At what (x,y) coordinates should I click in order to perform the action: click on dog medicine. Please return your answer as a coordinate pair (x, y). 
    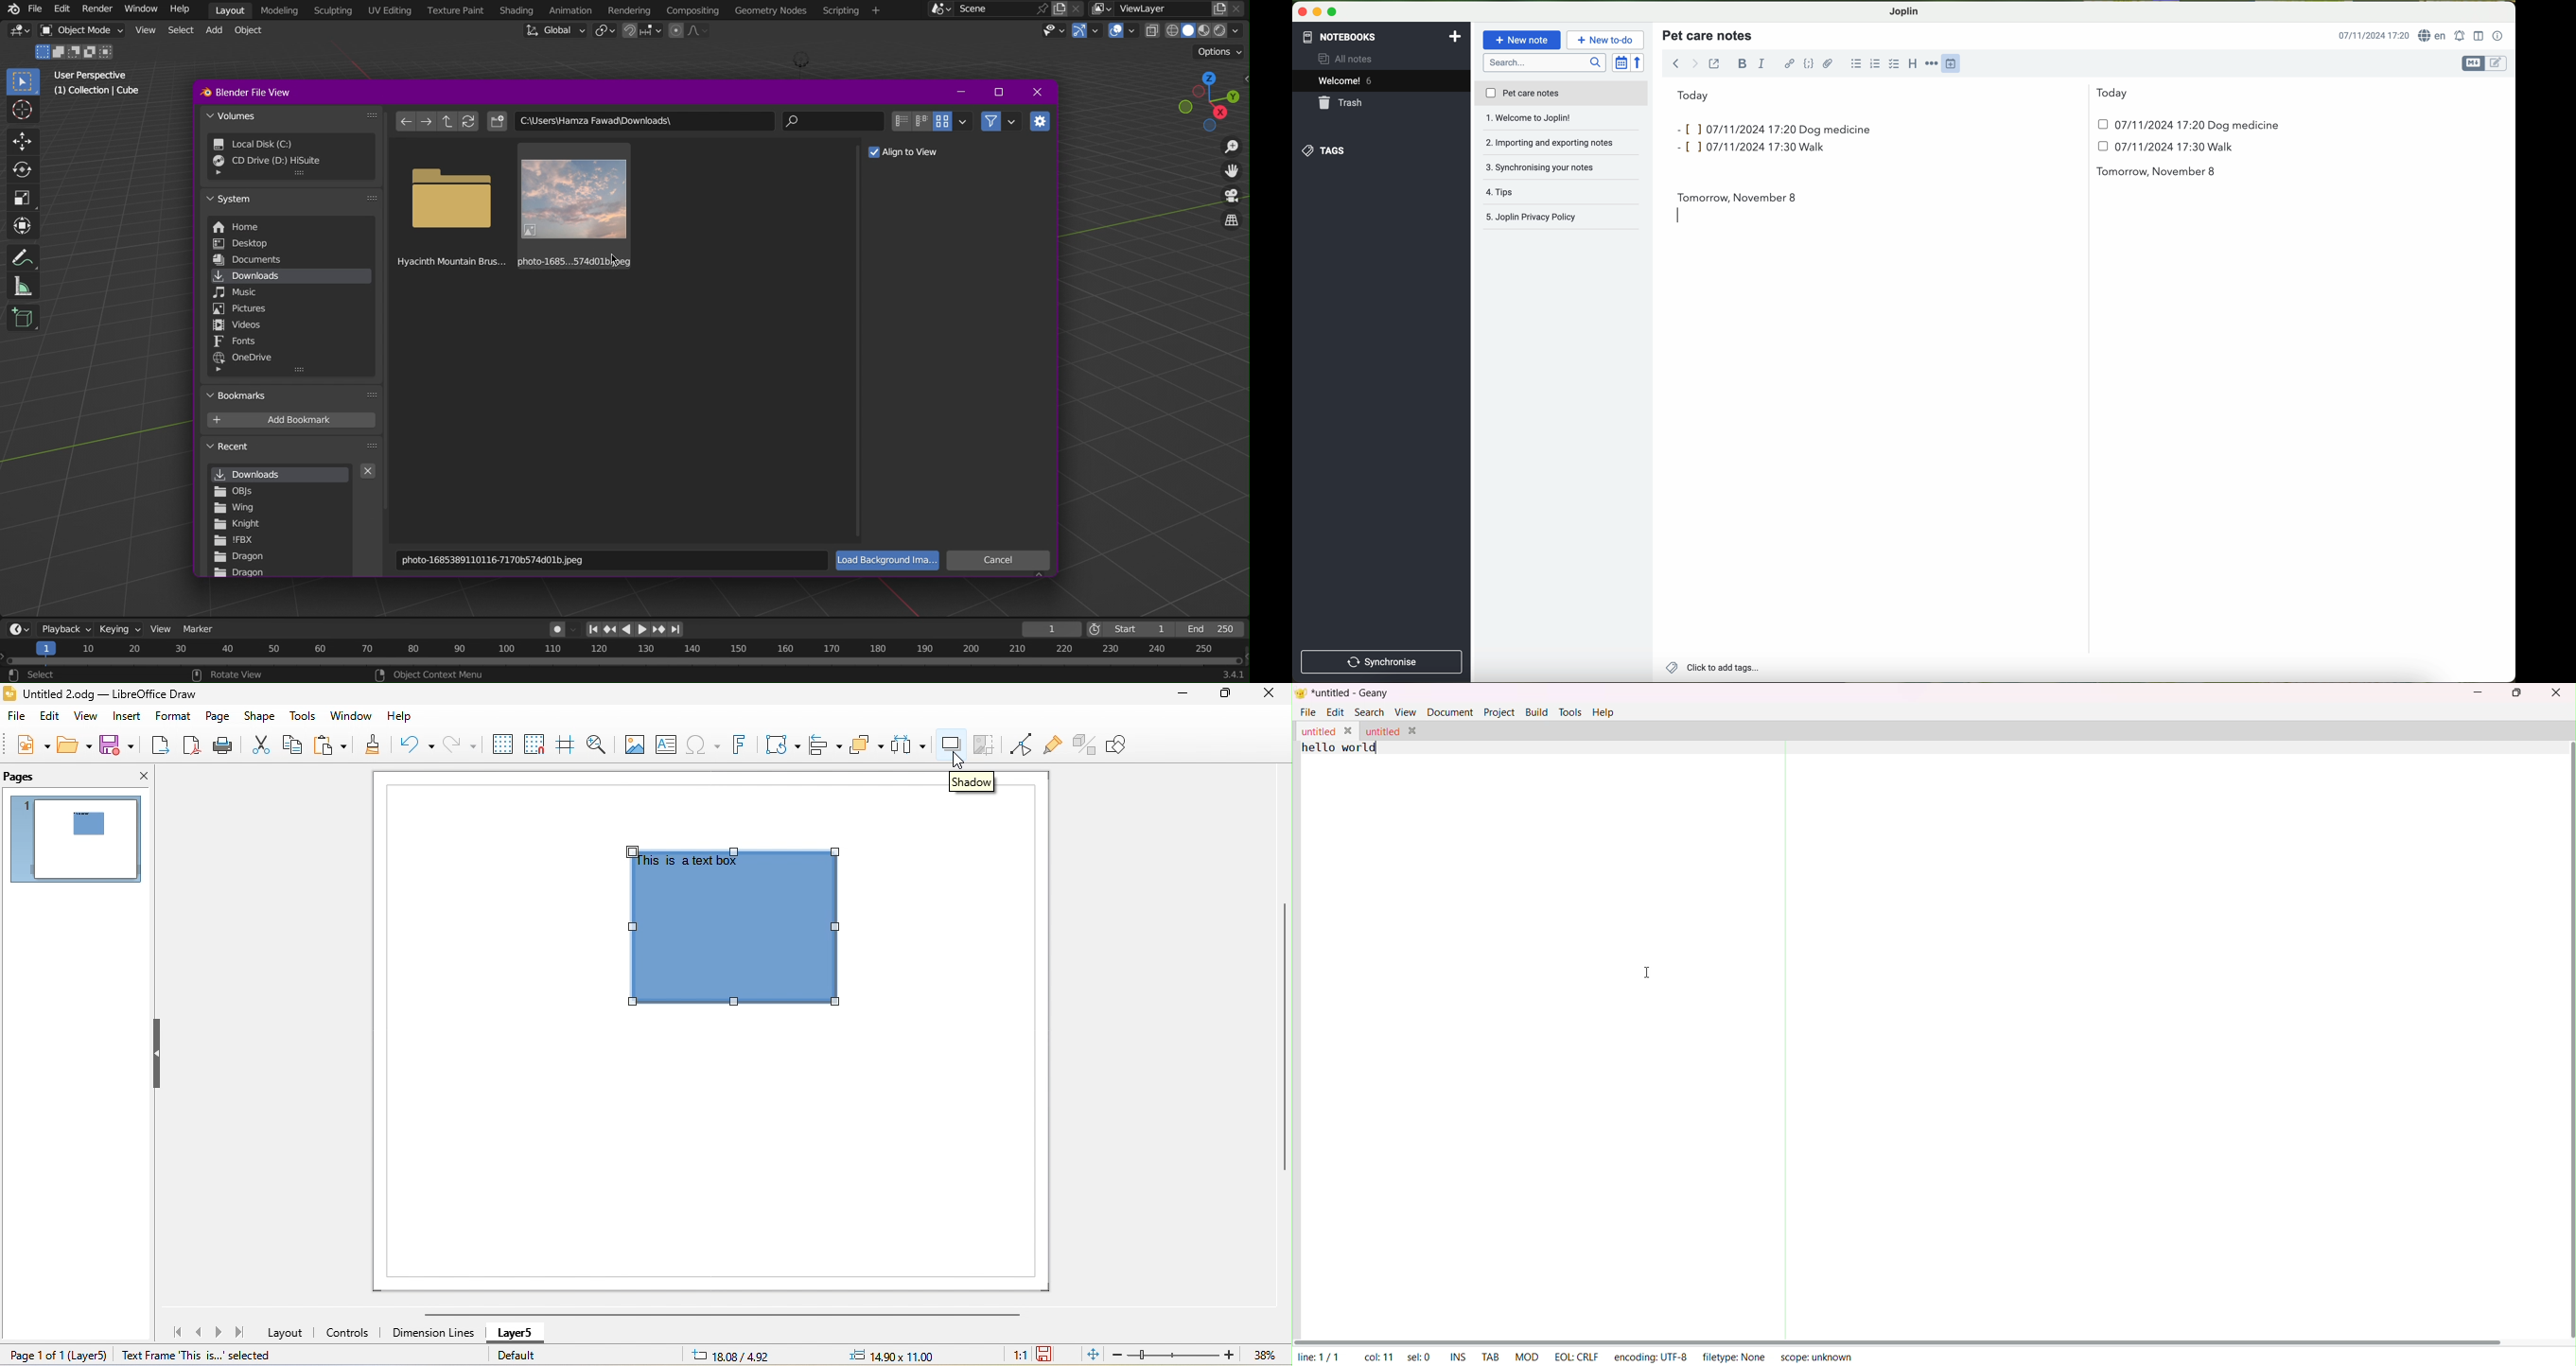
    Looking at the image, I should click on (1836, 129).